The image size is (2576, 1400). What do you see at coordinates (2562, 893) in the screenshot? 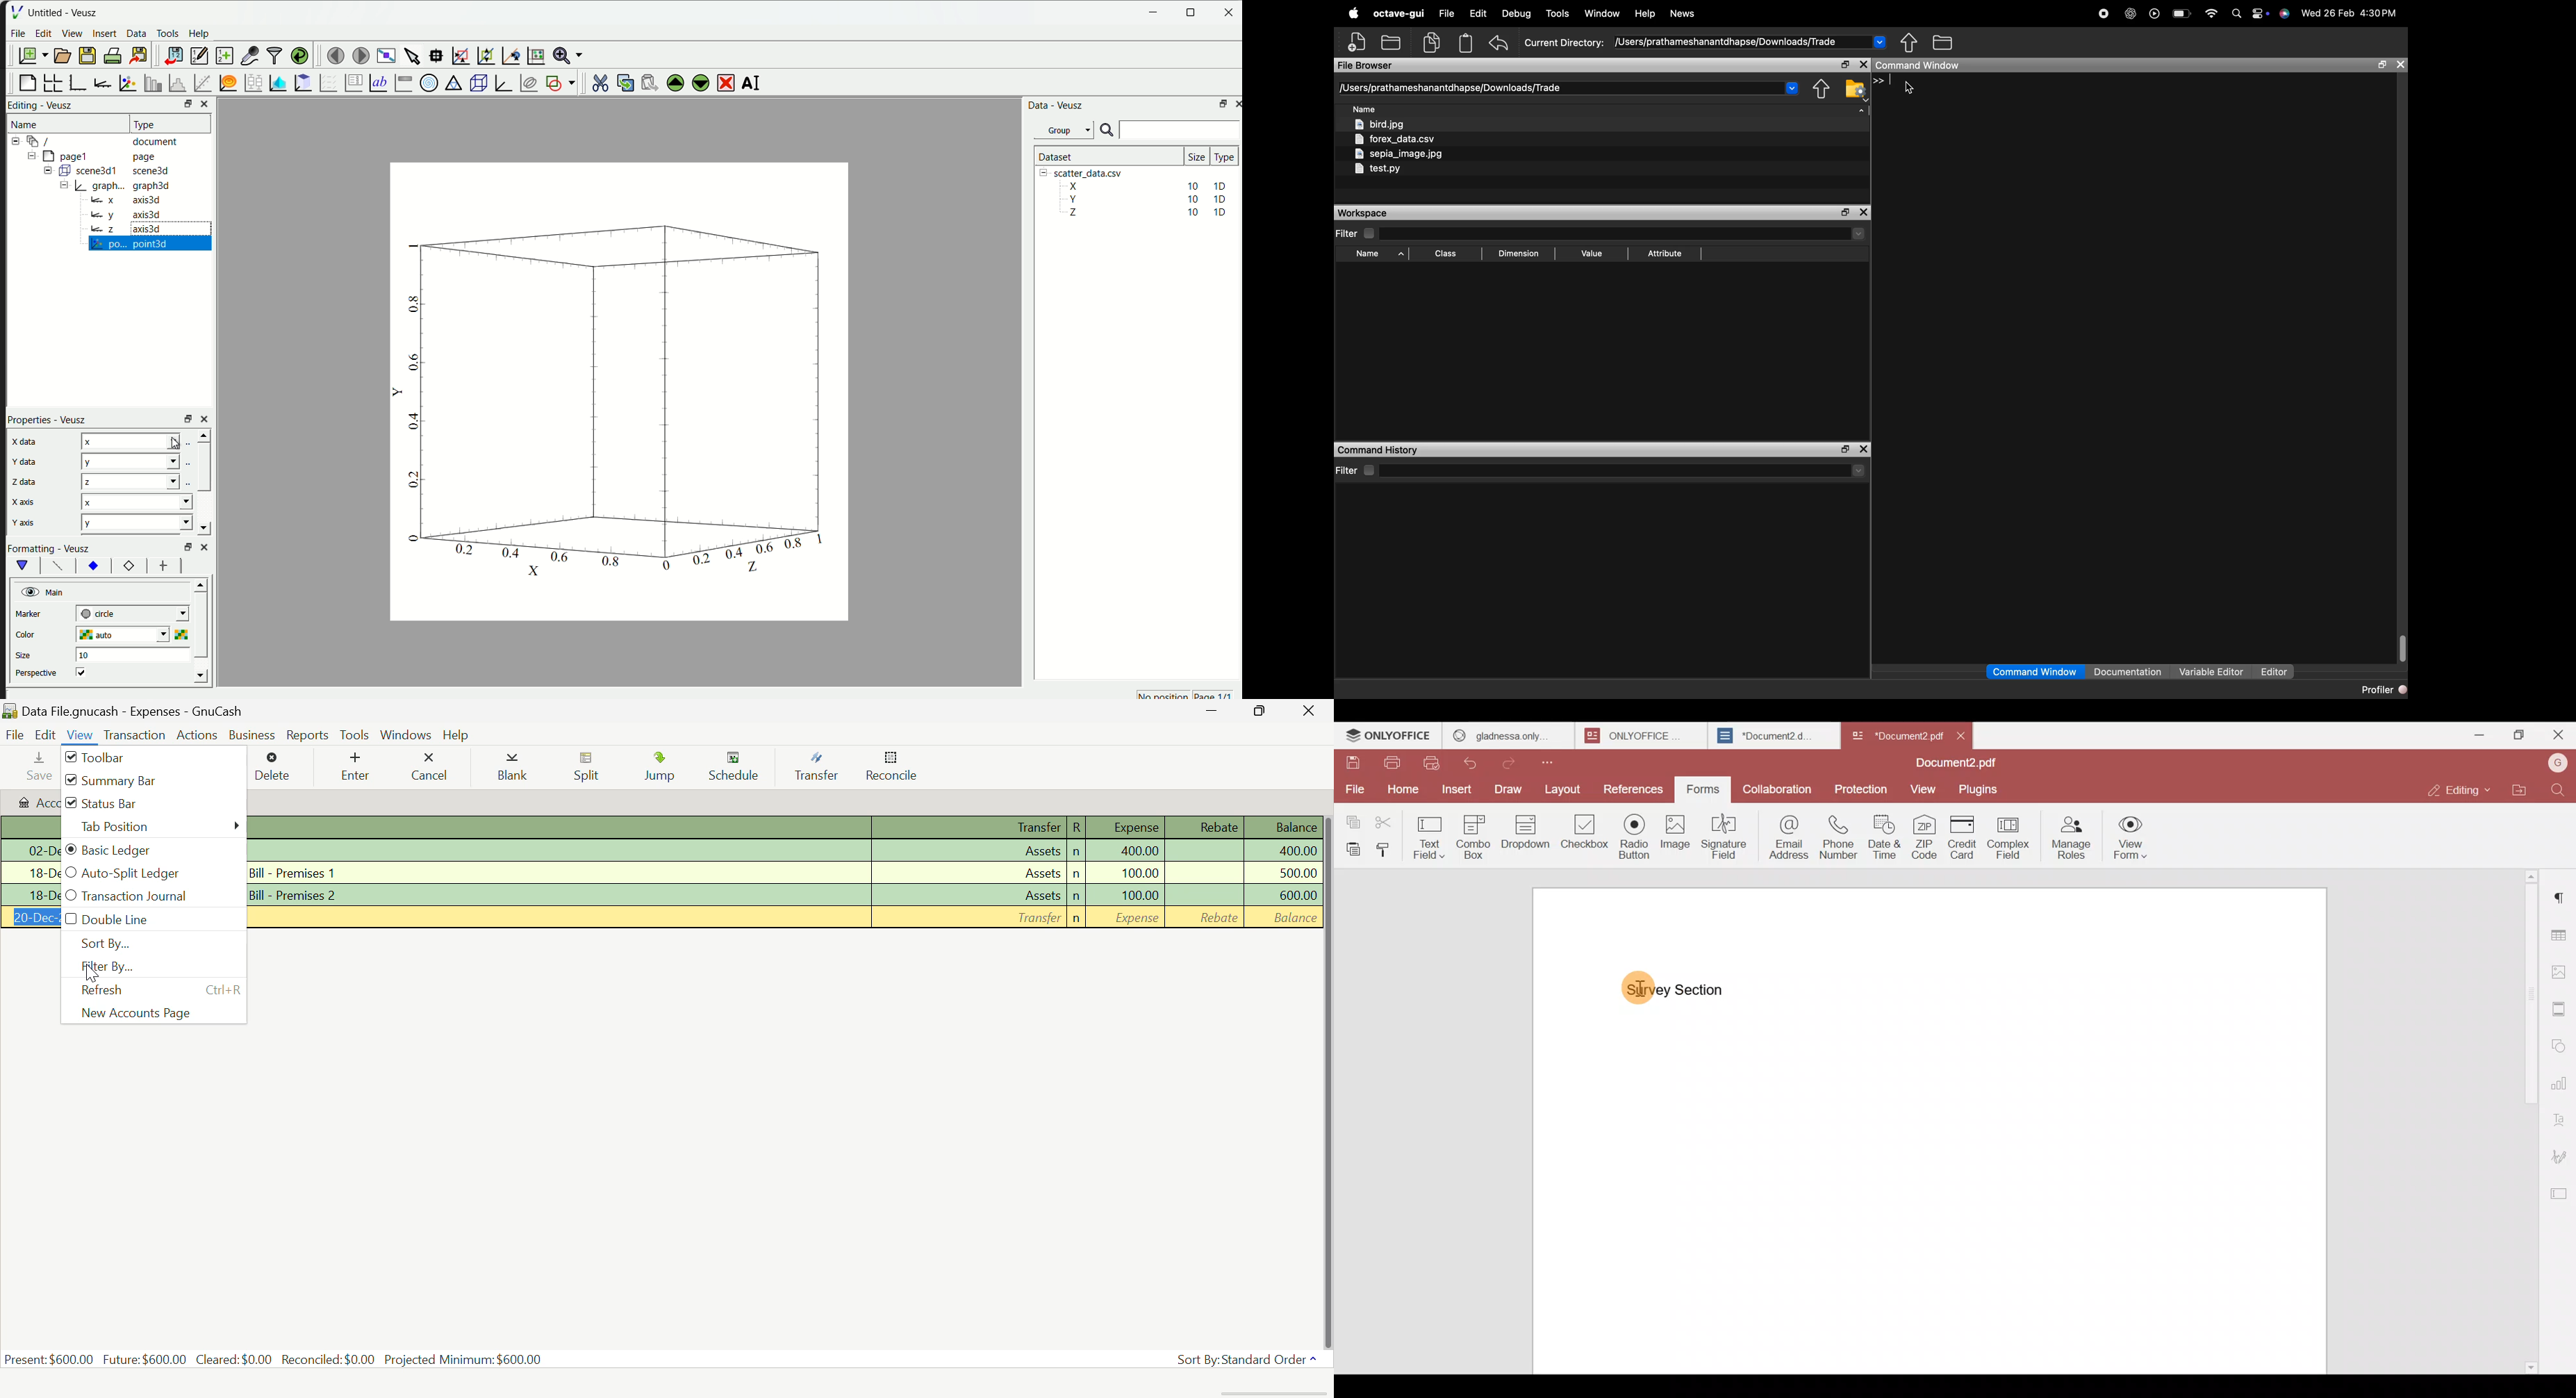
I see `Paragraph settings` at bounding box center [2562, 893].